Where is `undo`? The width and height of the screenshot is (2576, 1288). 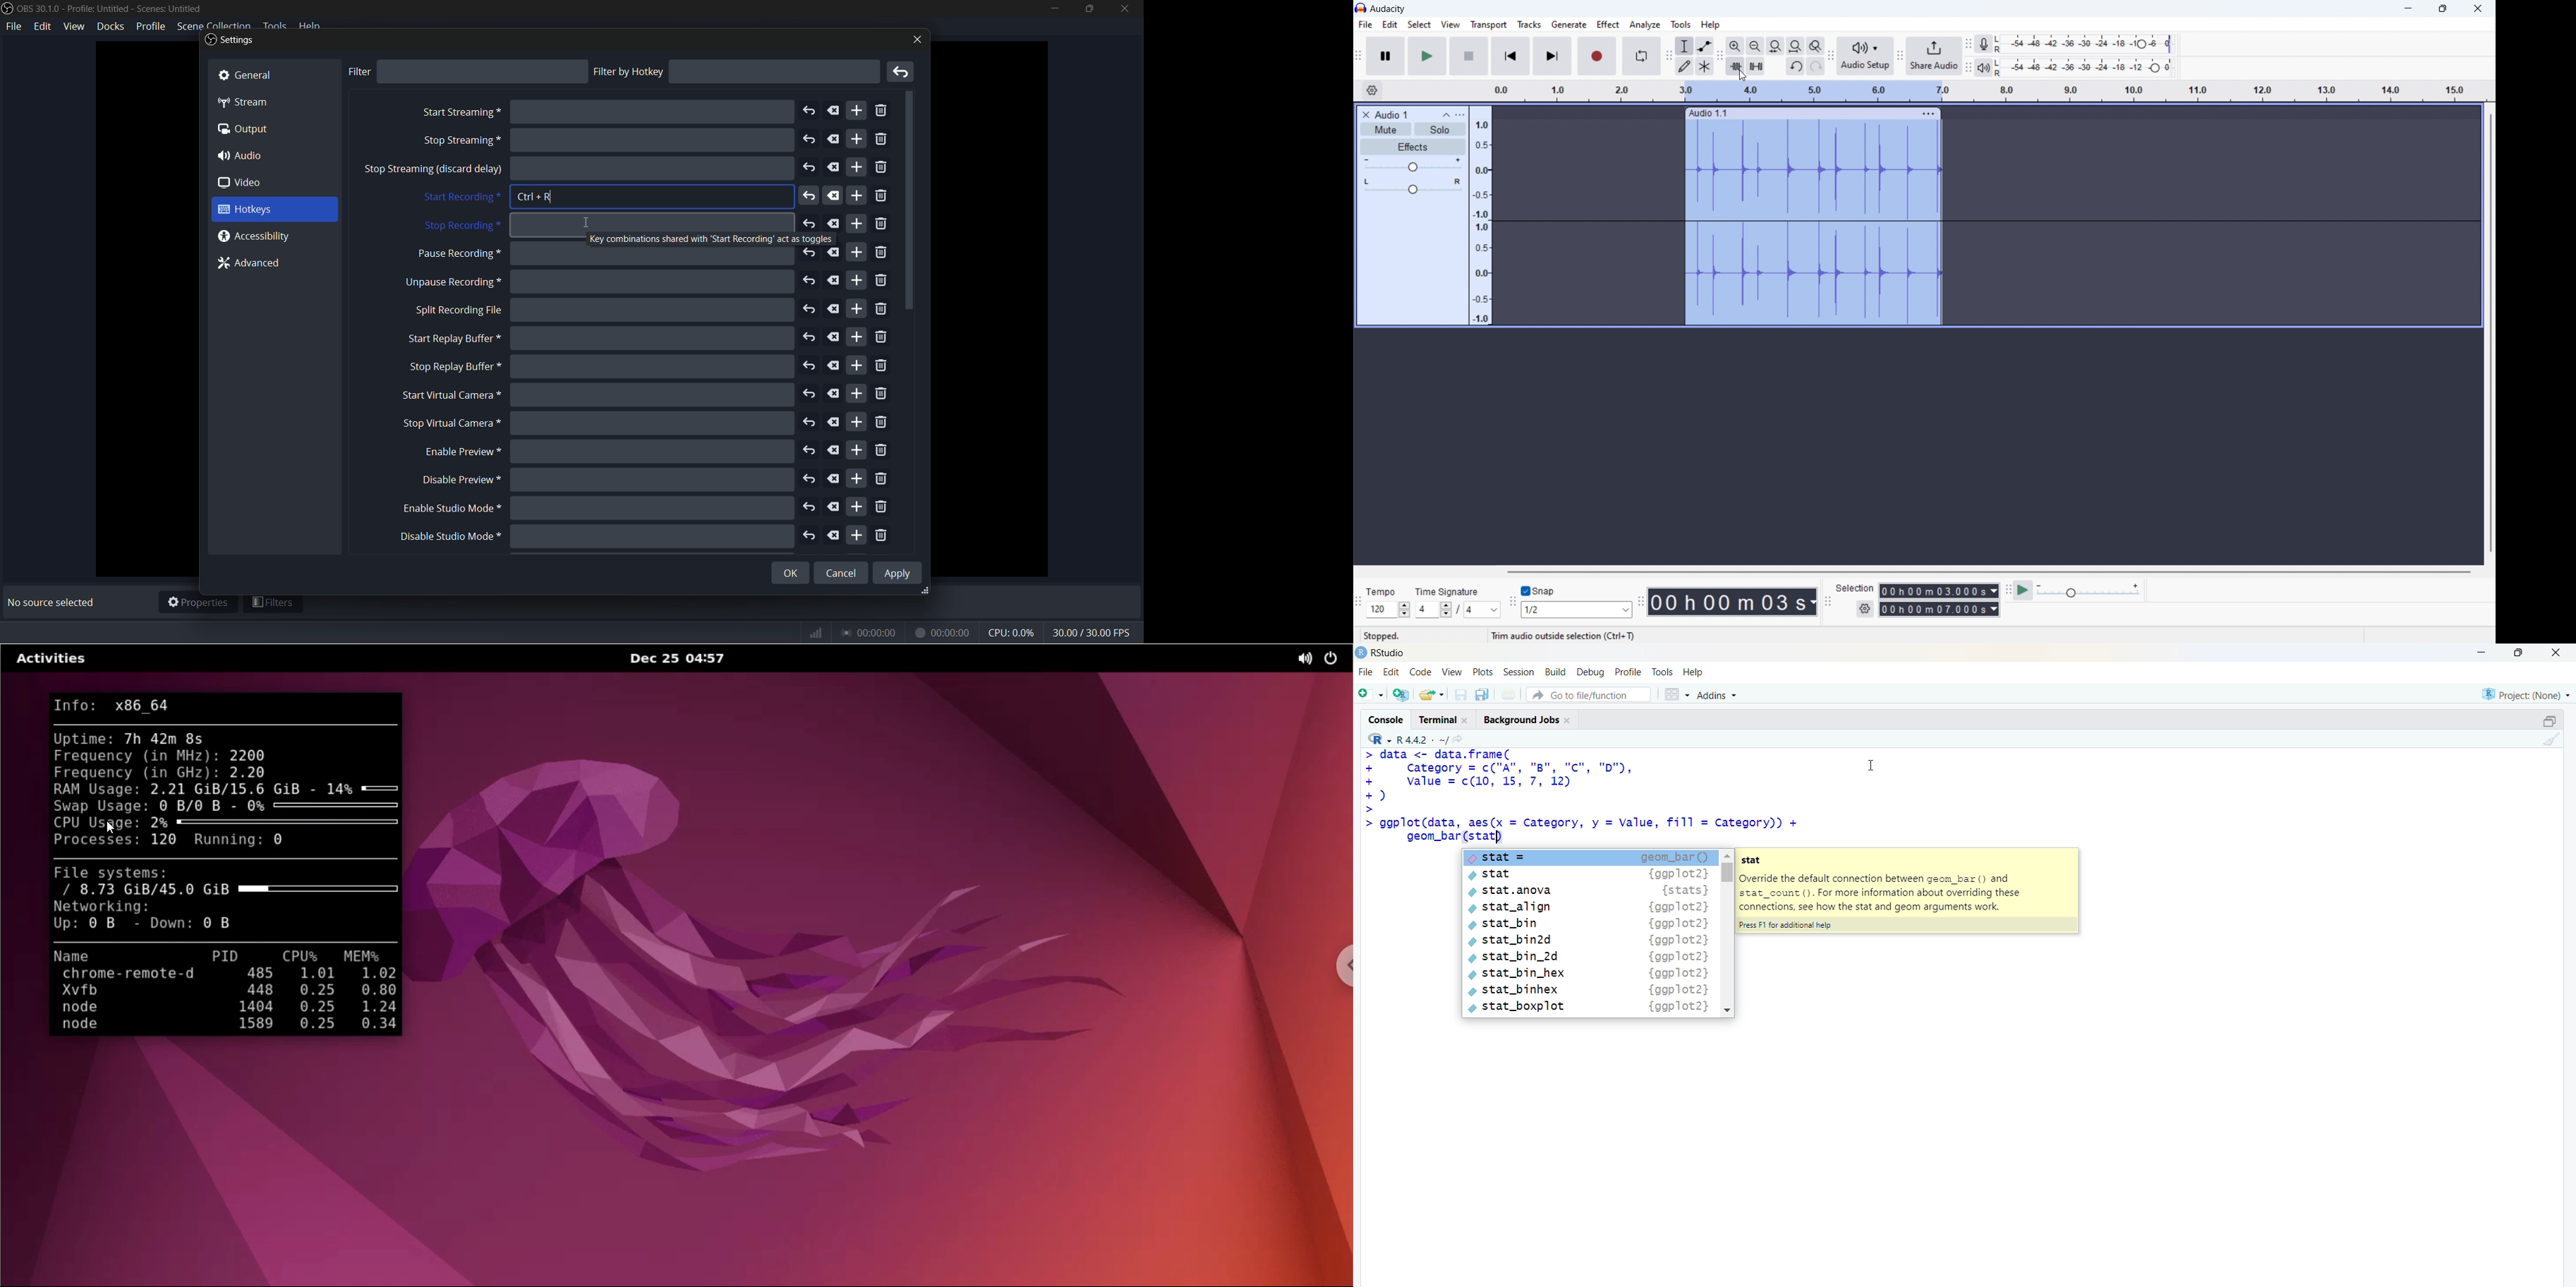 undo is located at coordinates (810, 366).